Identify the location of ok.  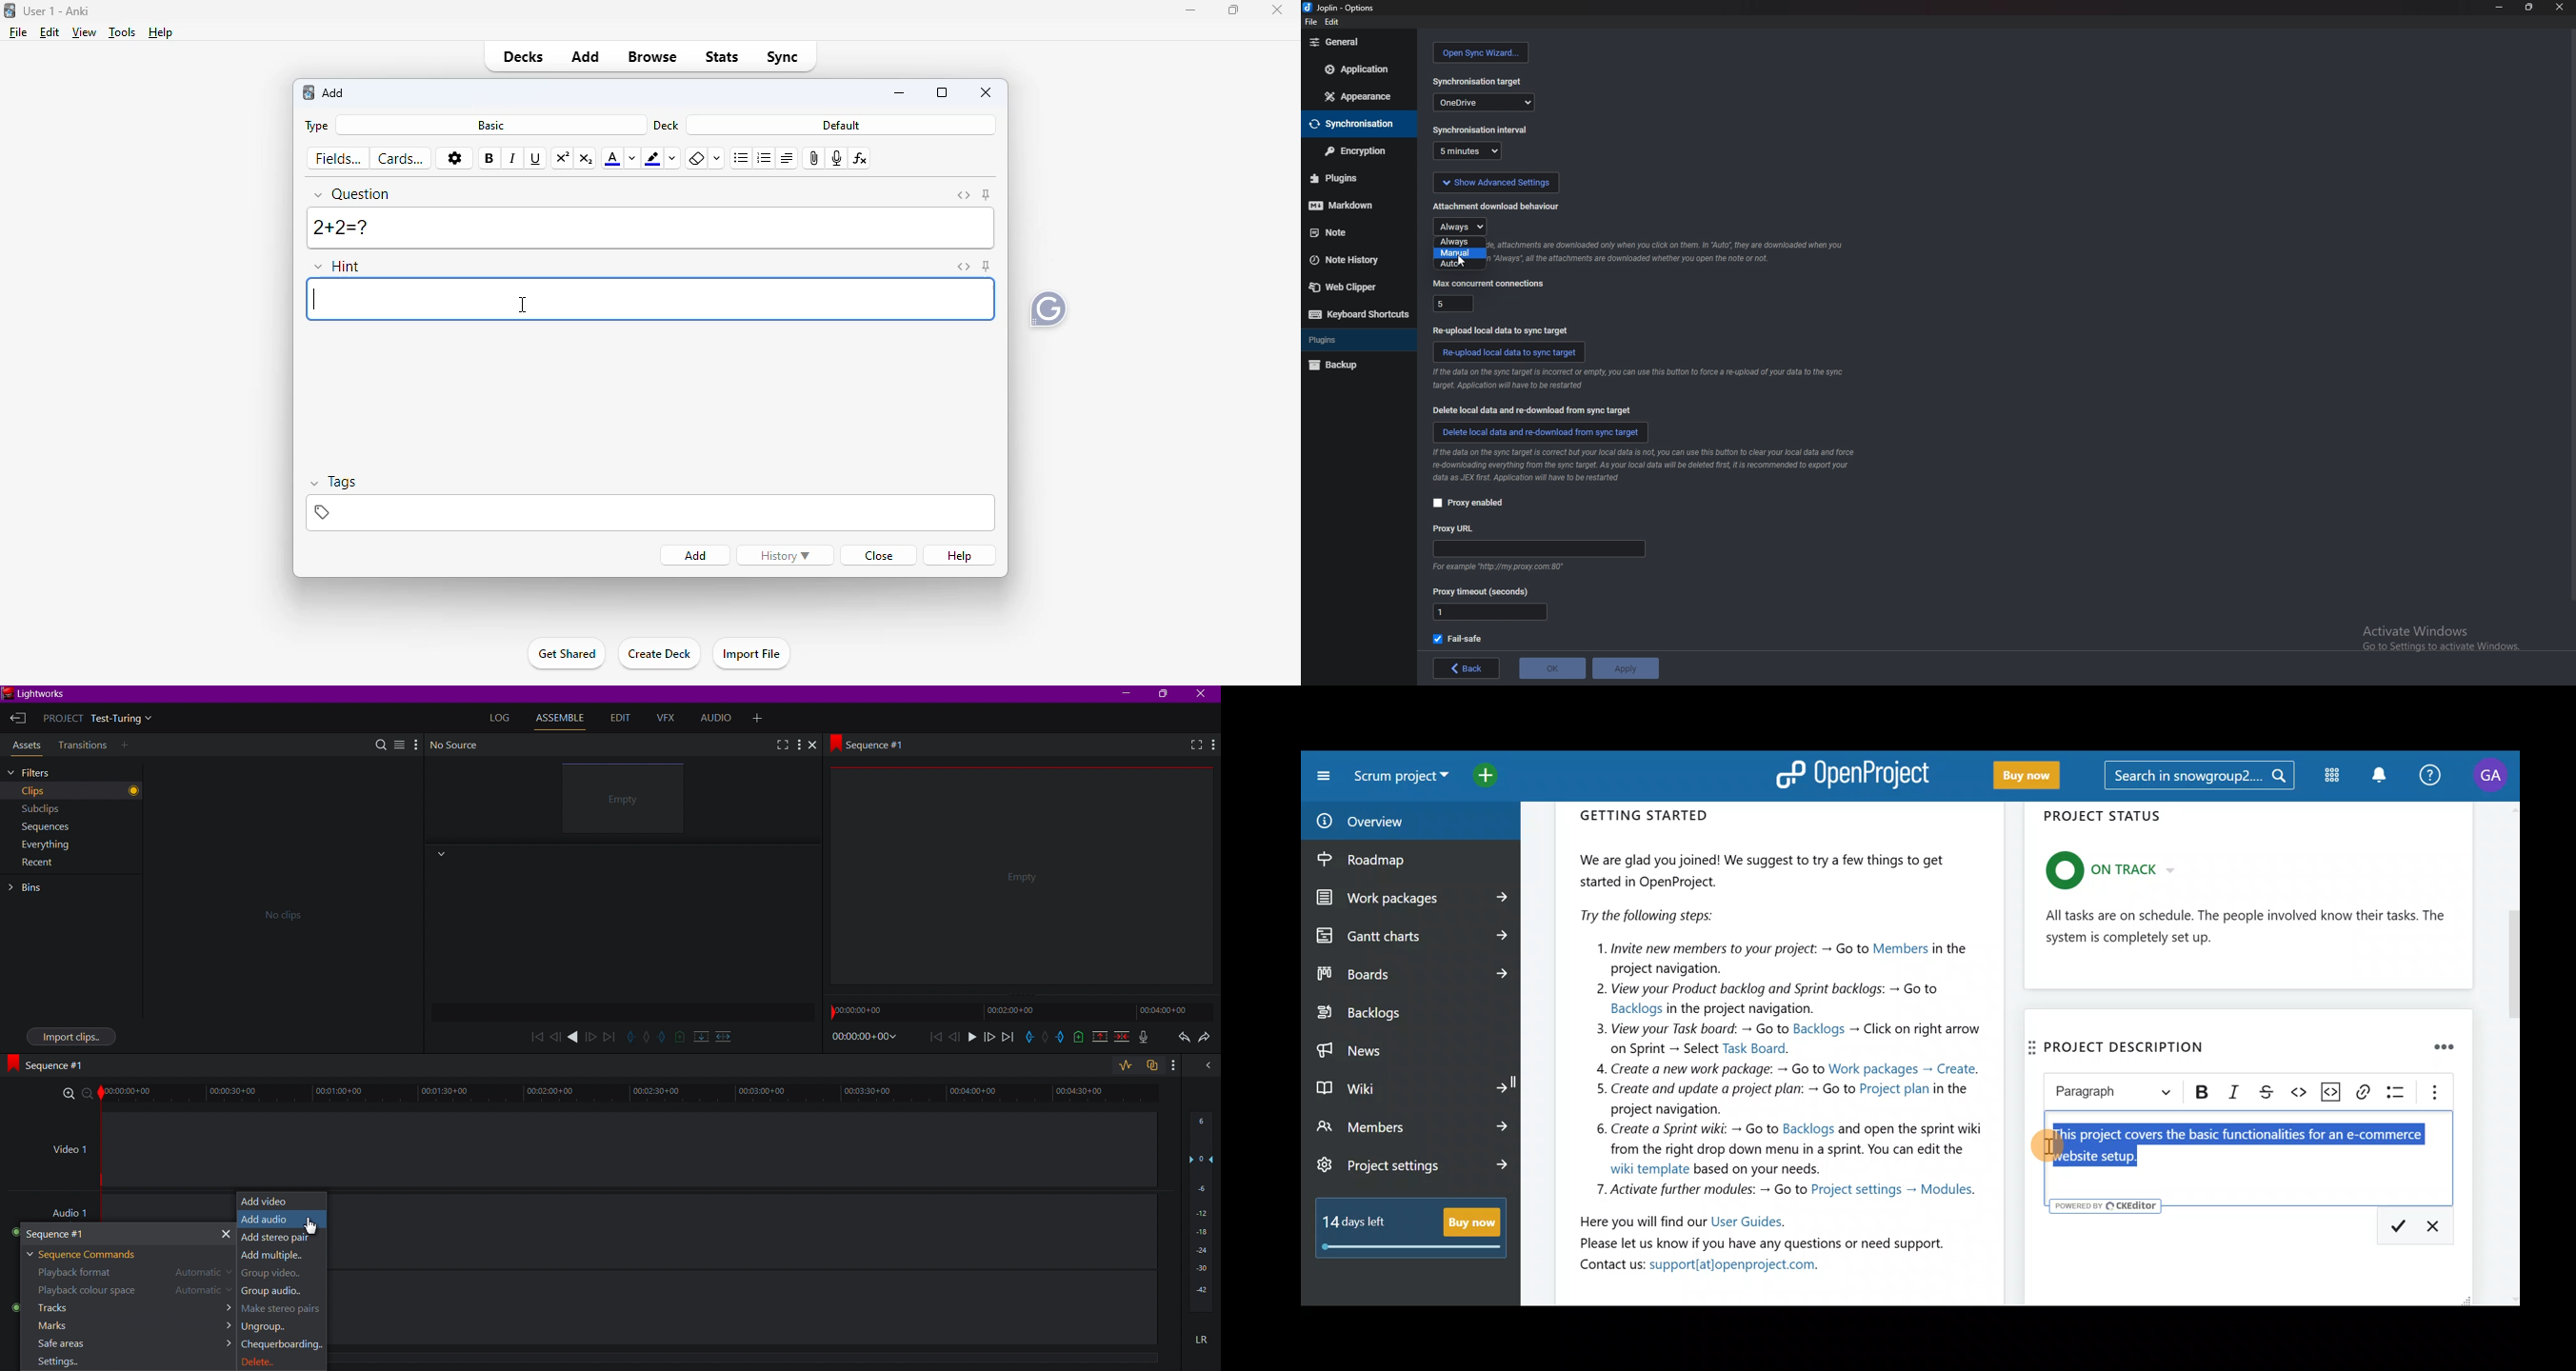
(1552, 668).